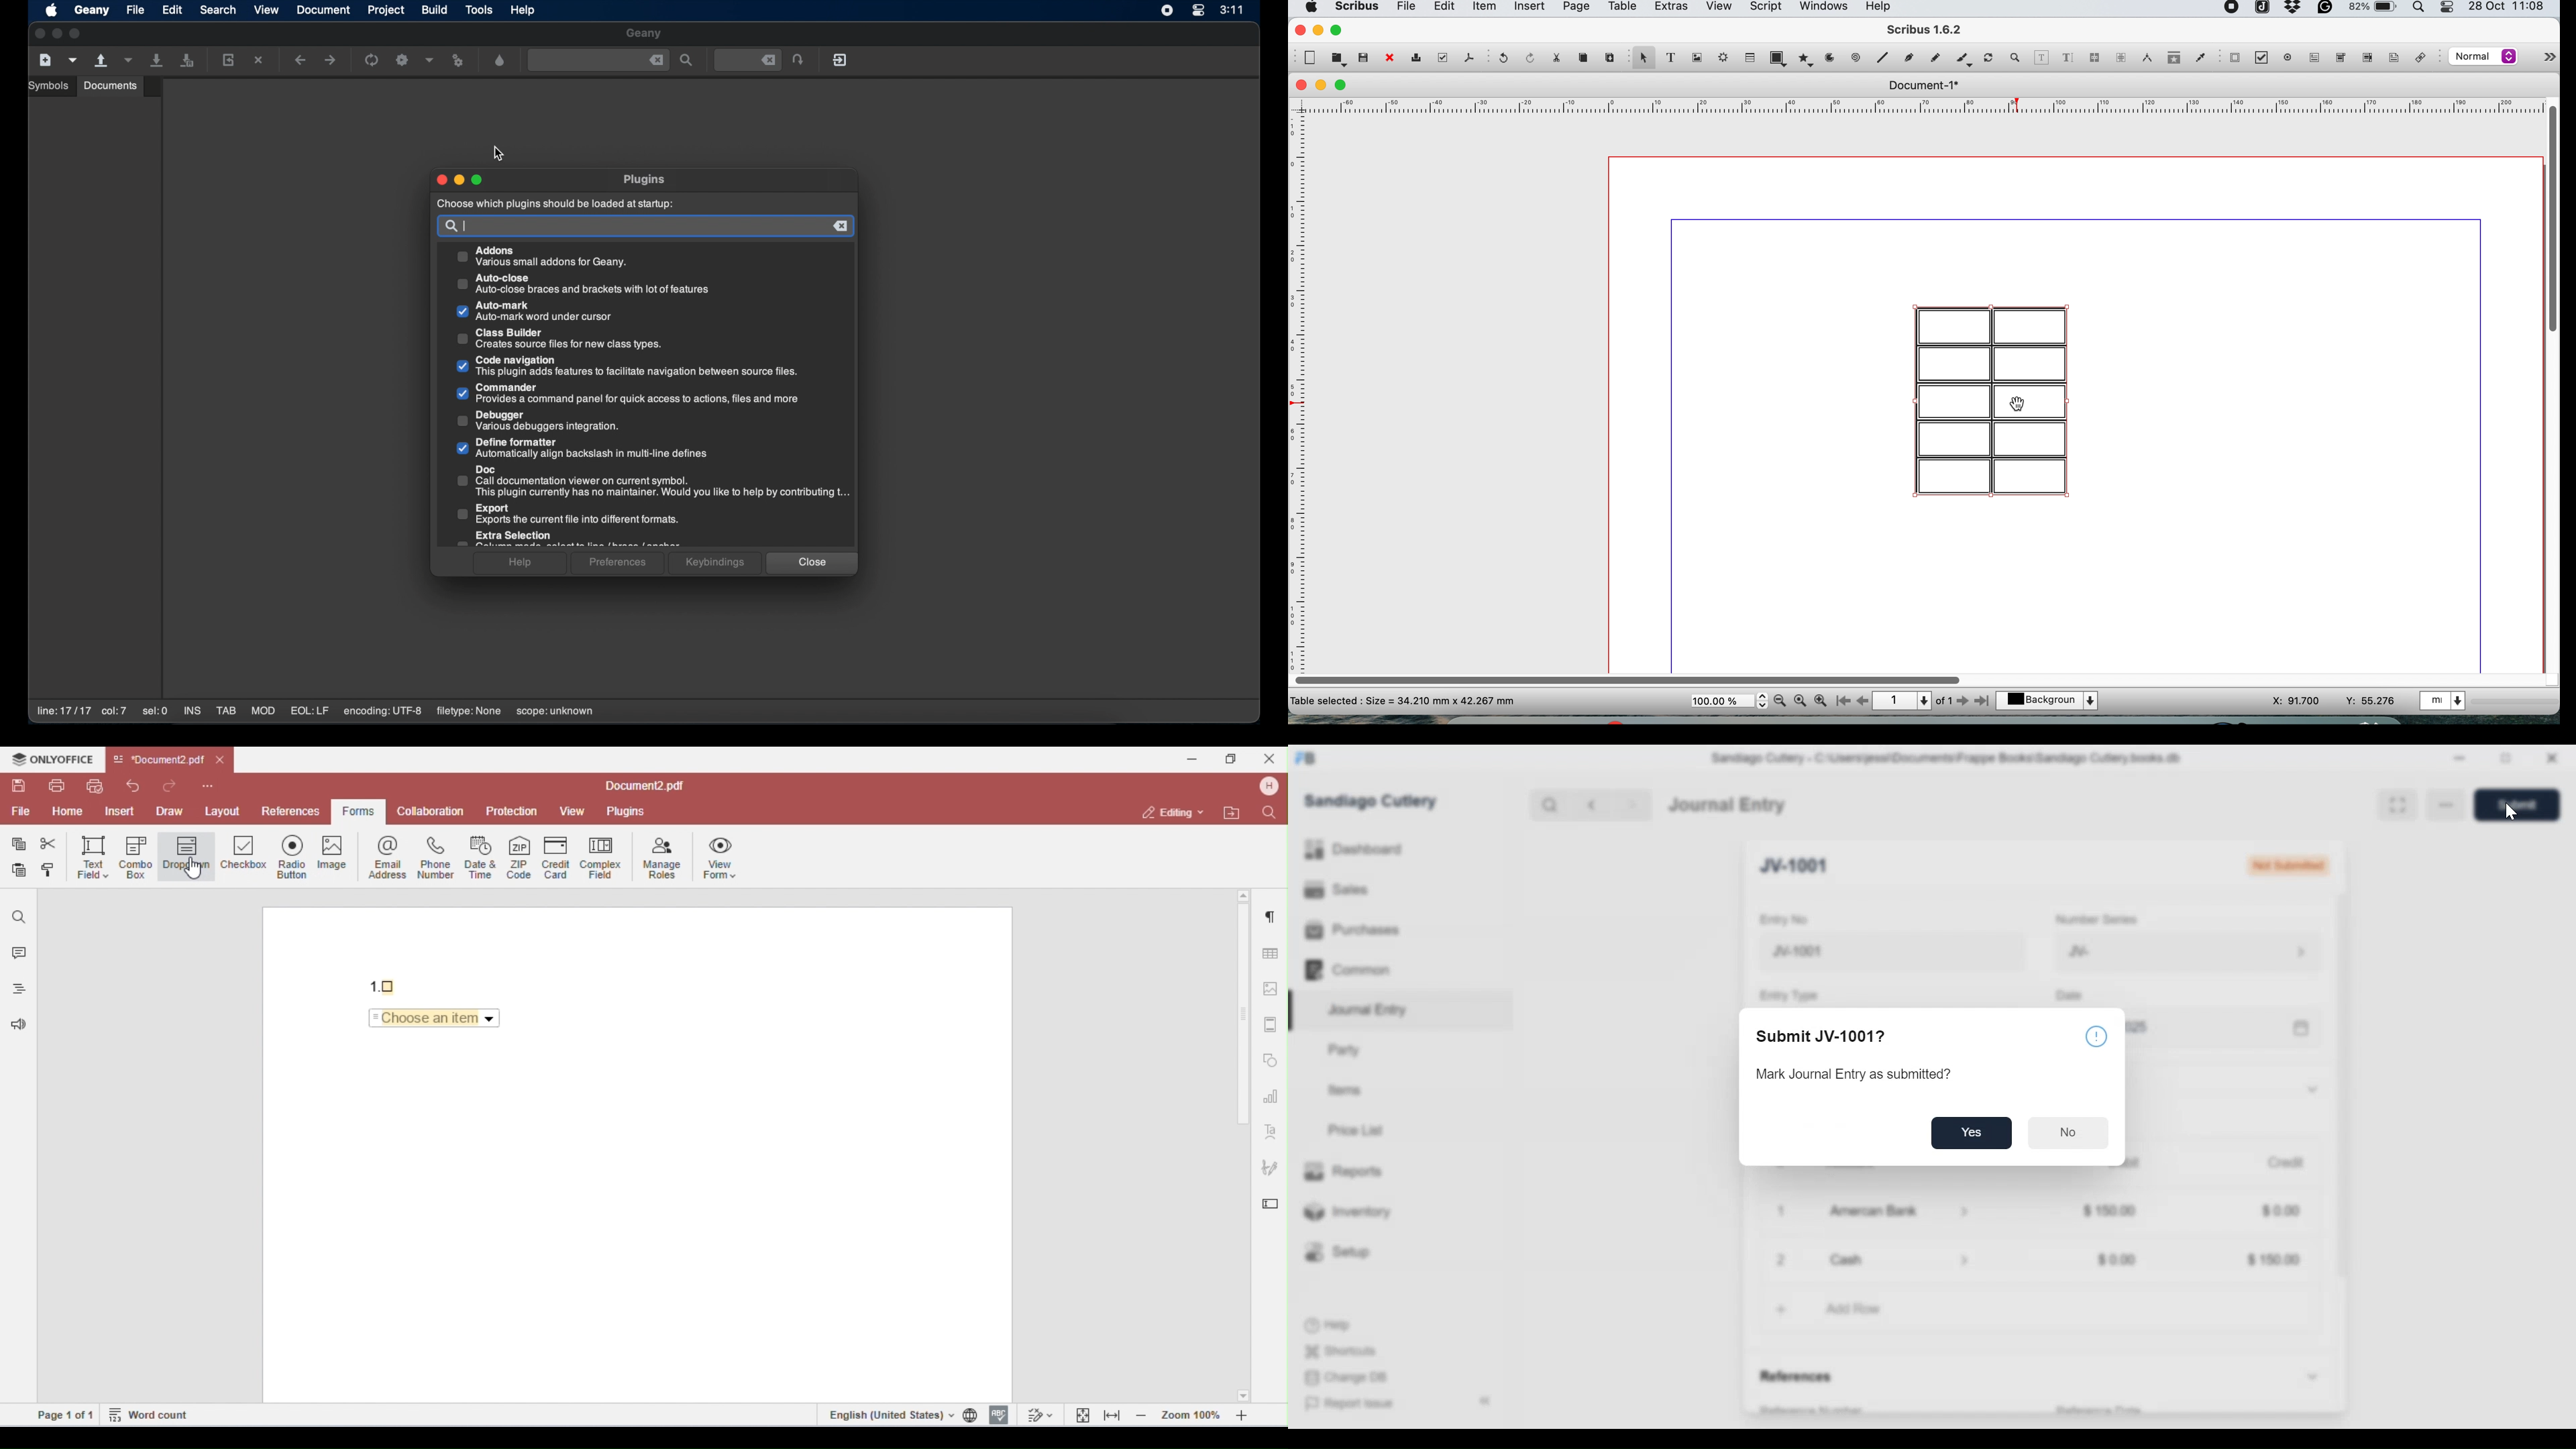  What do you see at coordinates (2070, 1133) in the screenshot?
I see `No` at bounding box center [2070, 1133].